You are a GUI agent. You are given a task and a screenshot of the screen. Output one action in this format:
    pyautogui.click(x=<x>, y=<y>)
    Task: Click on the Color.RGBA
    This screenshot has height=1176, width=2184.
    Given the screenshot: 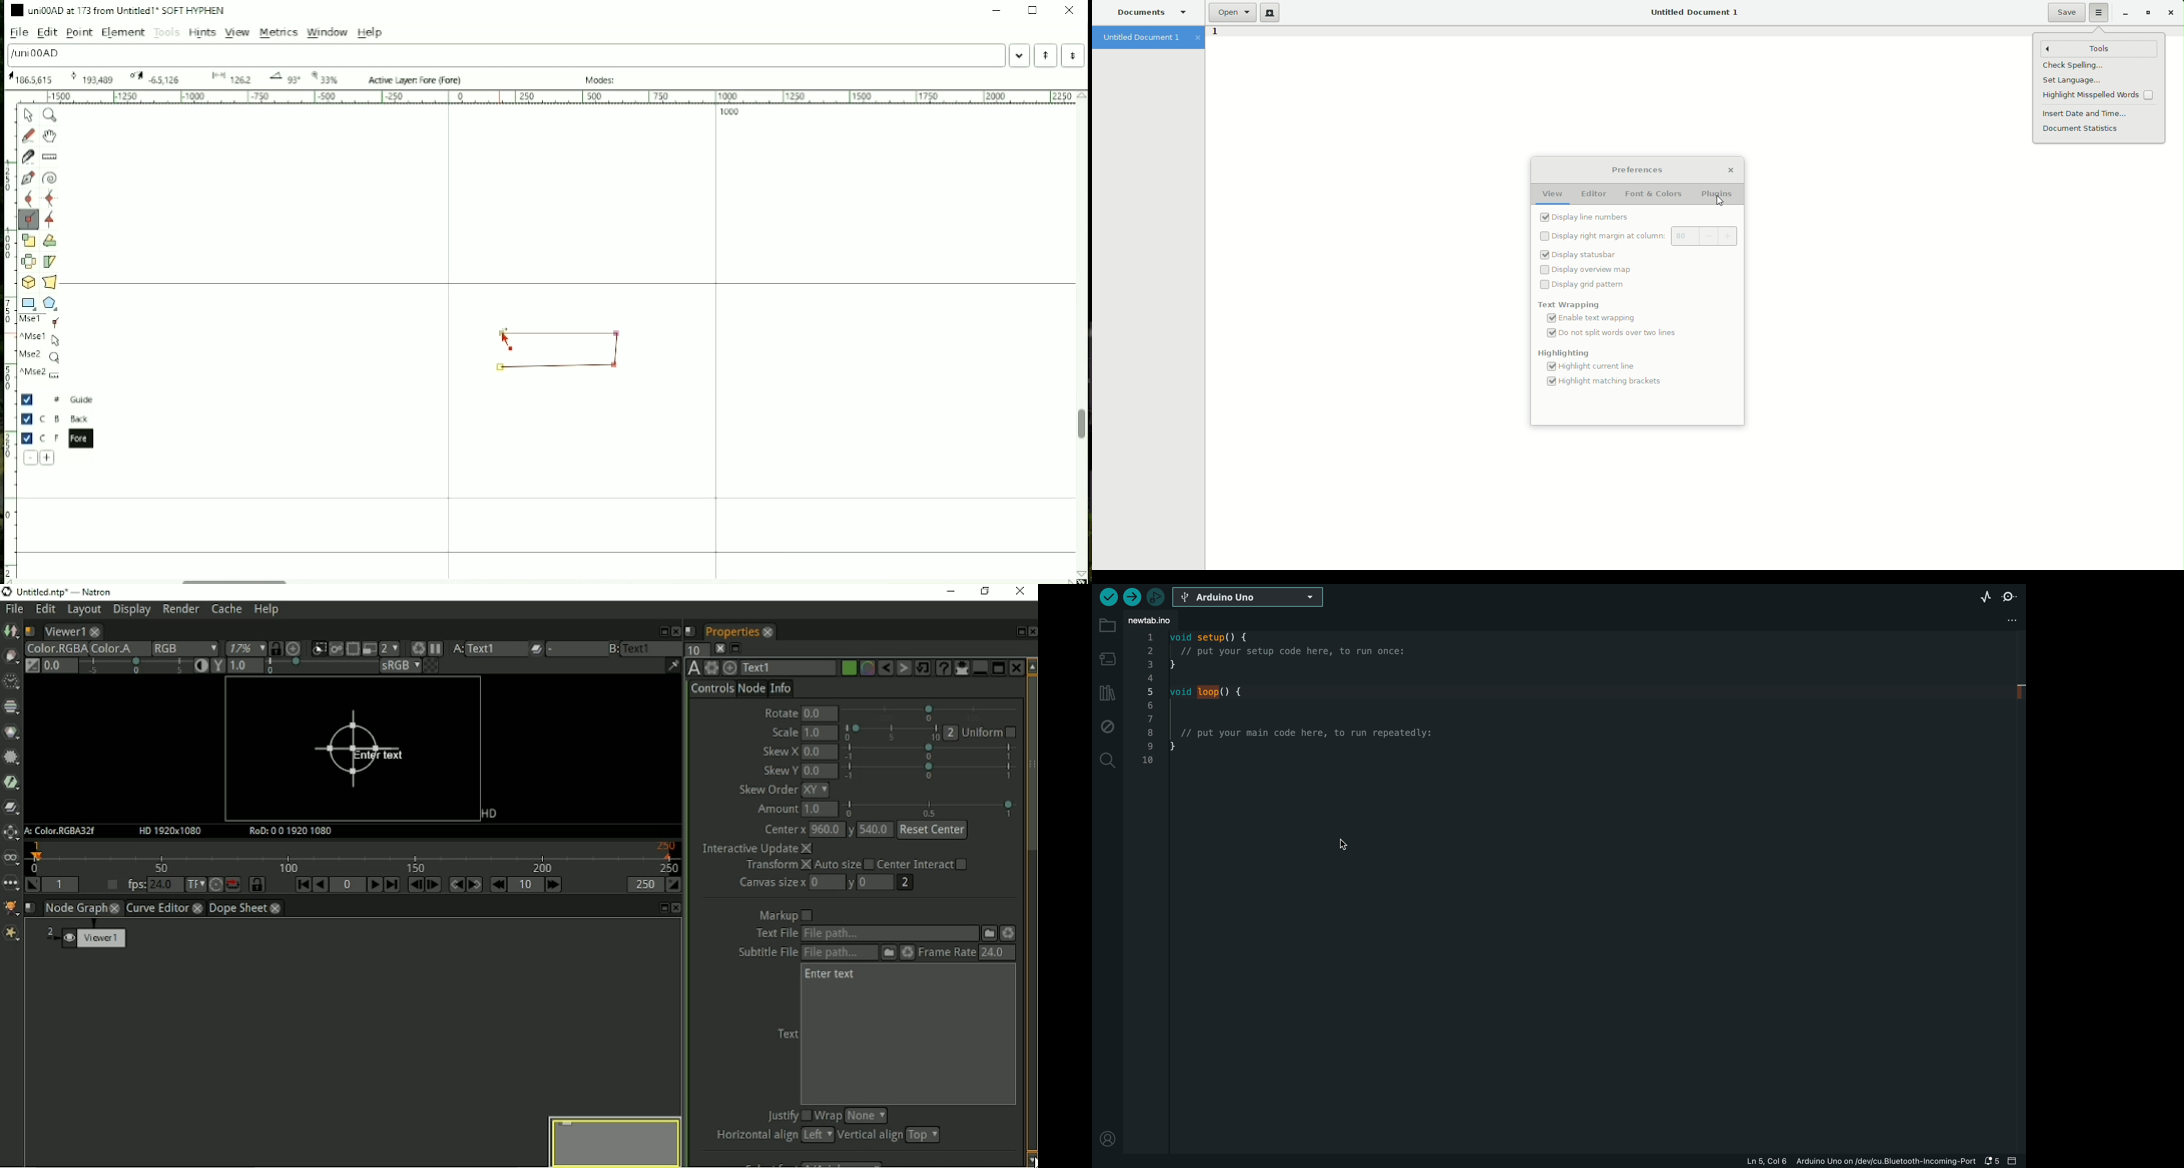 What is the action you would take?
    pyautogui.click(x=54, y=649)
    